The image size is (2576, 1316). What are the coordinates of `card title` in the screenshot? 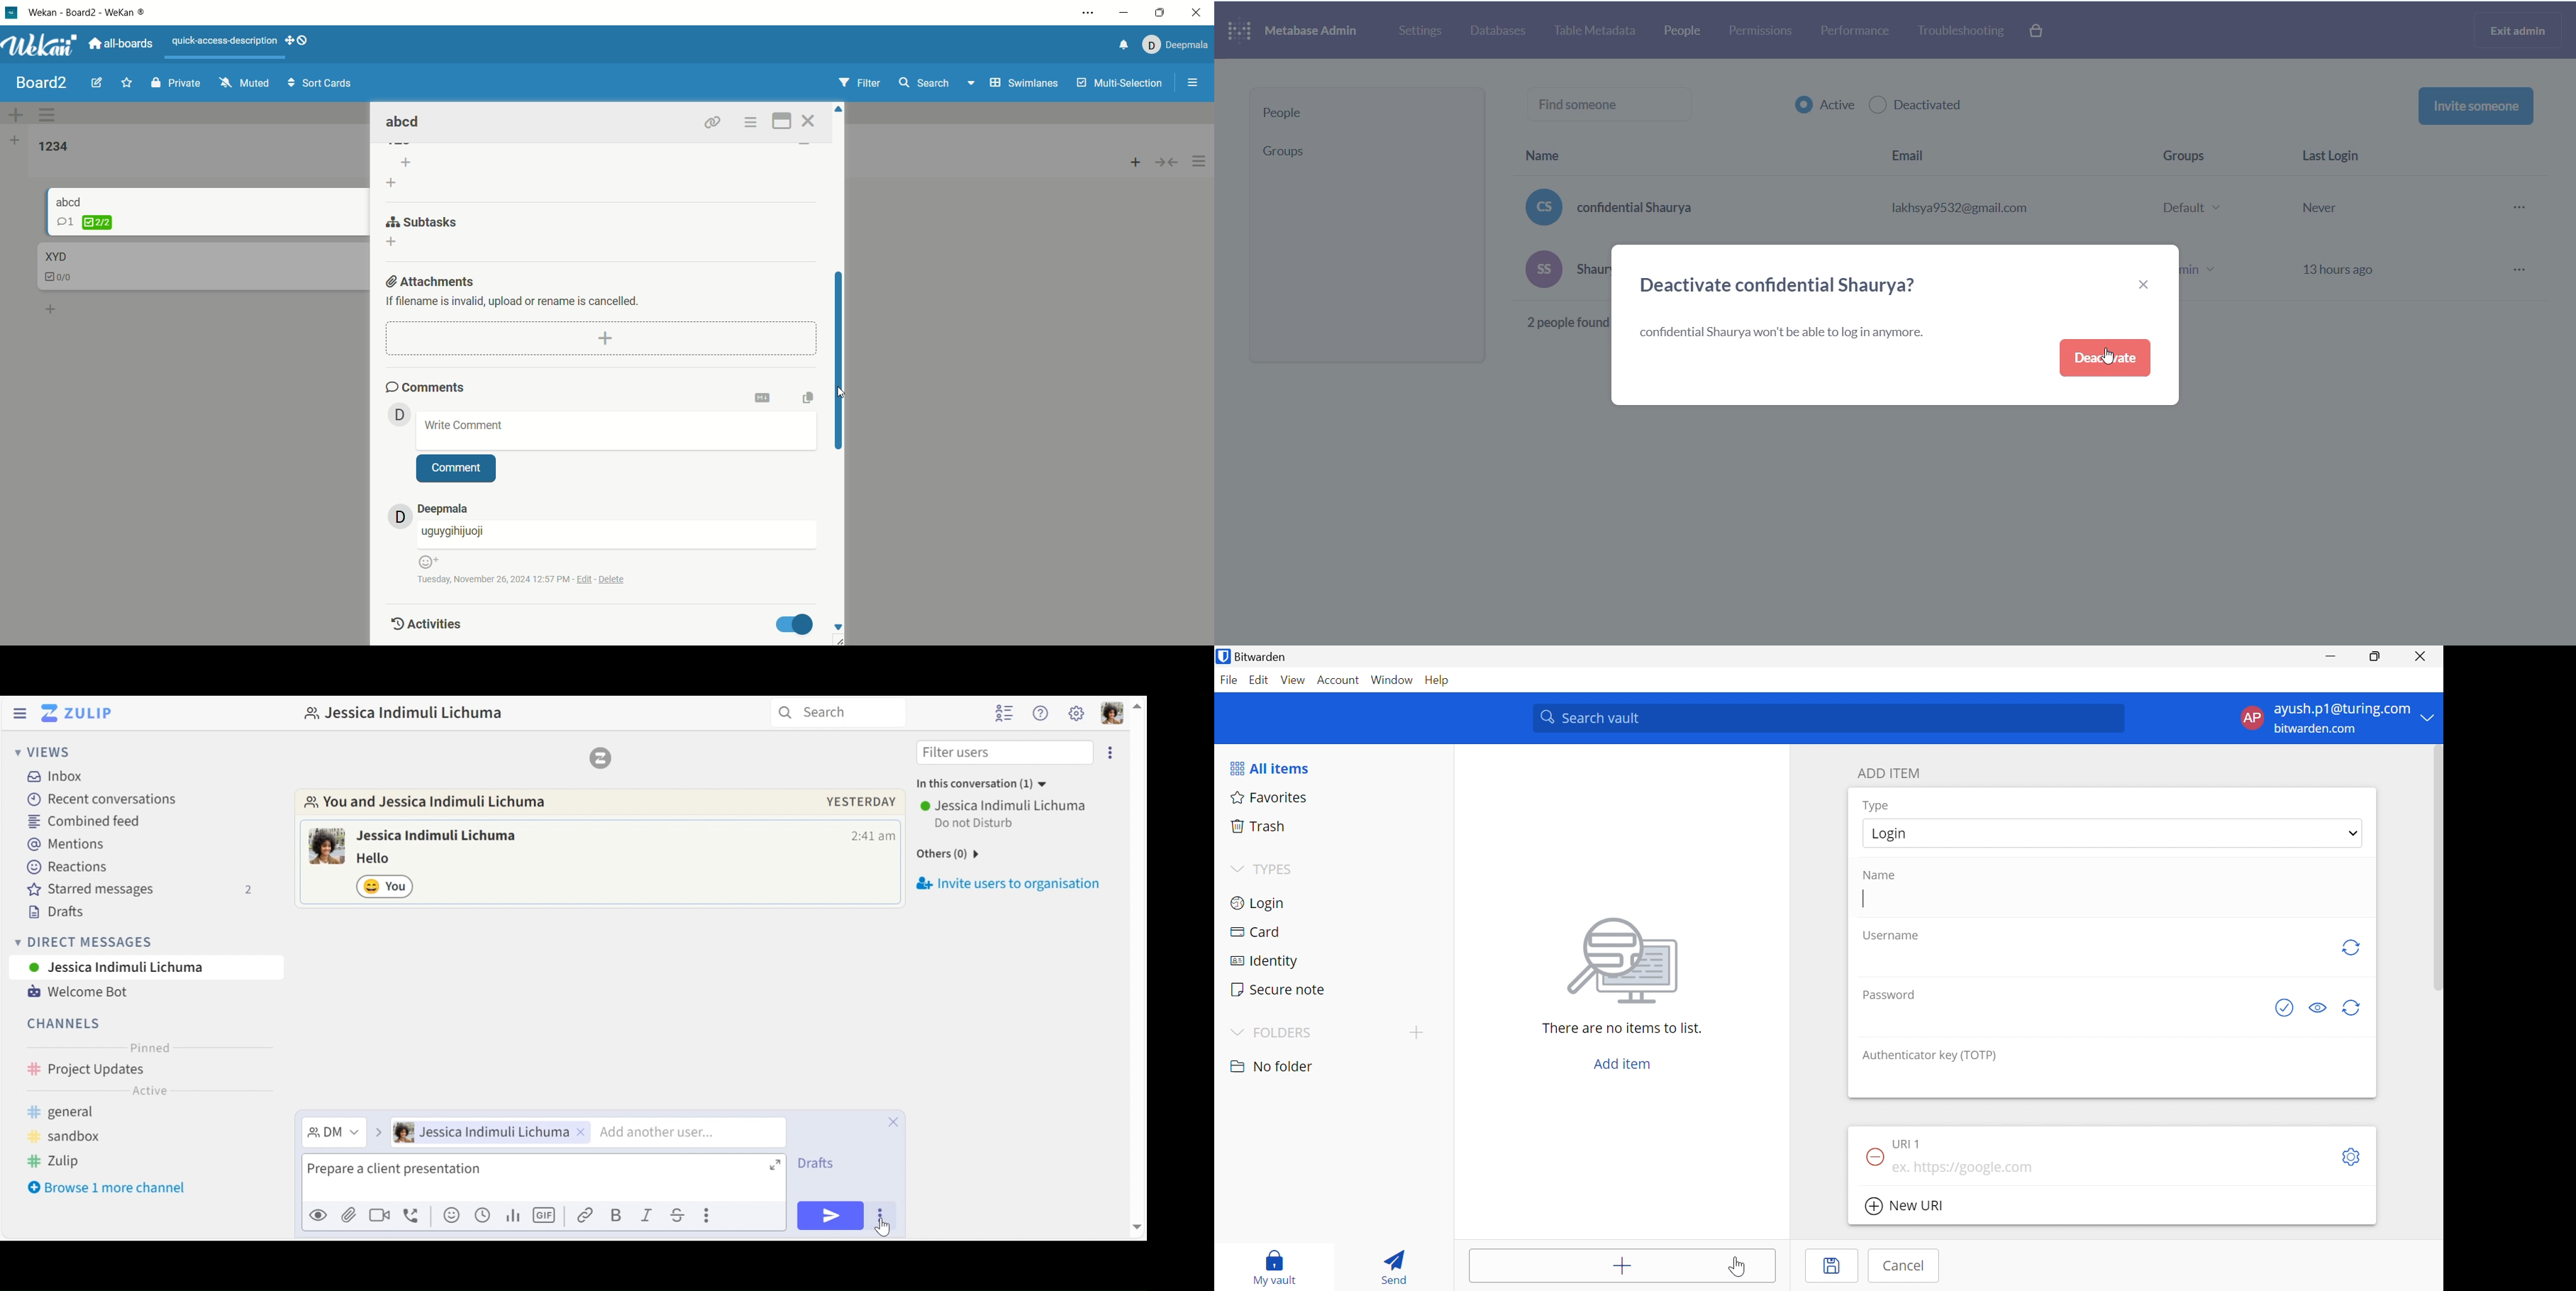 It's located at (405, 123).